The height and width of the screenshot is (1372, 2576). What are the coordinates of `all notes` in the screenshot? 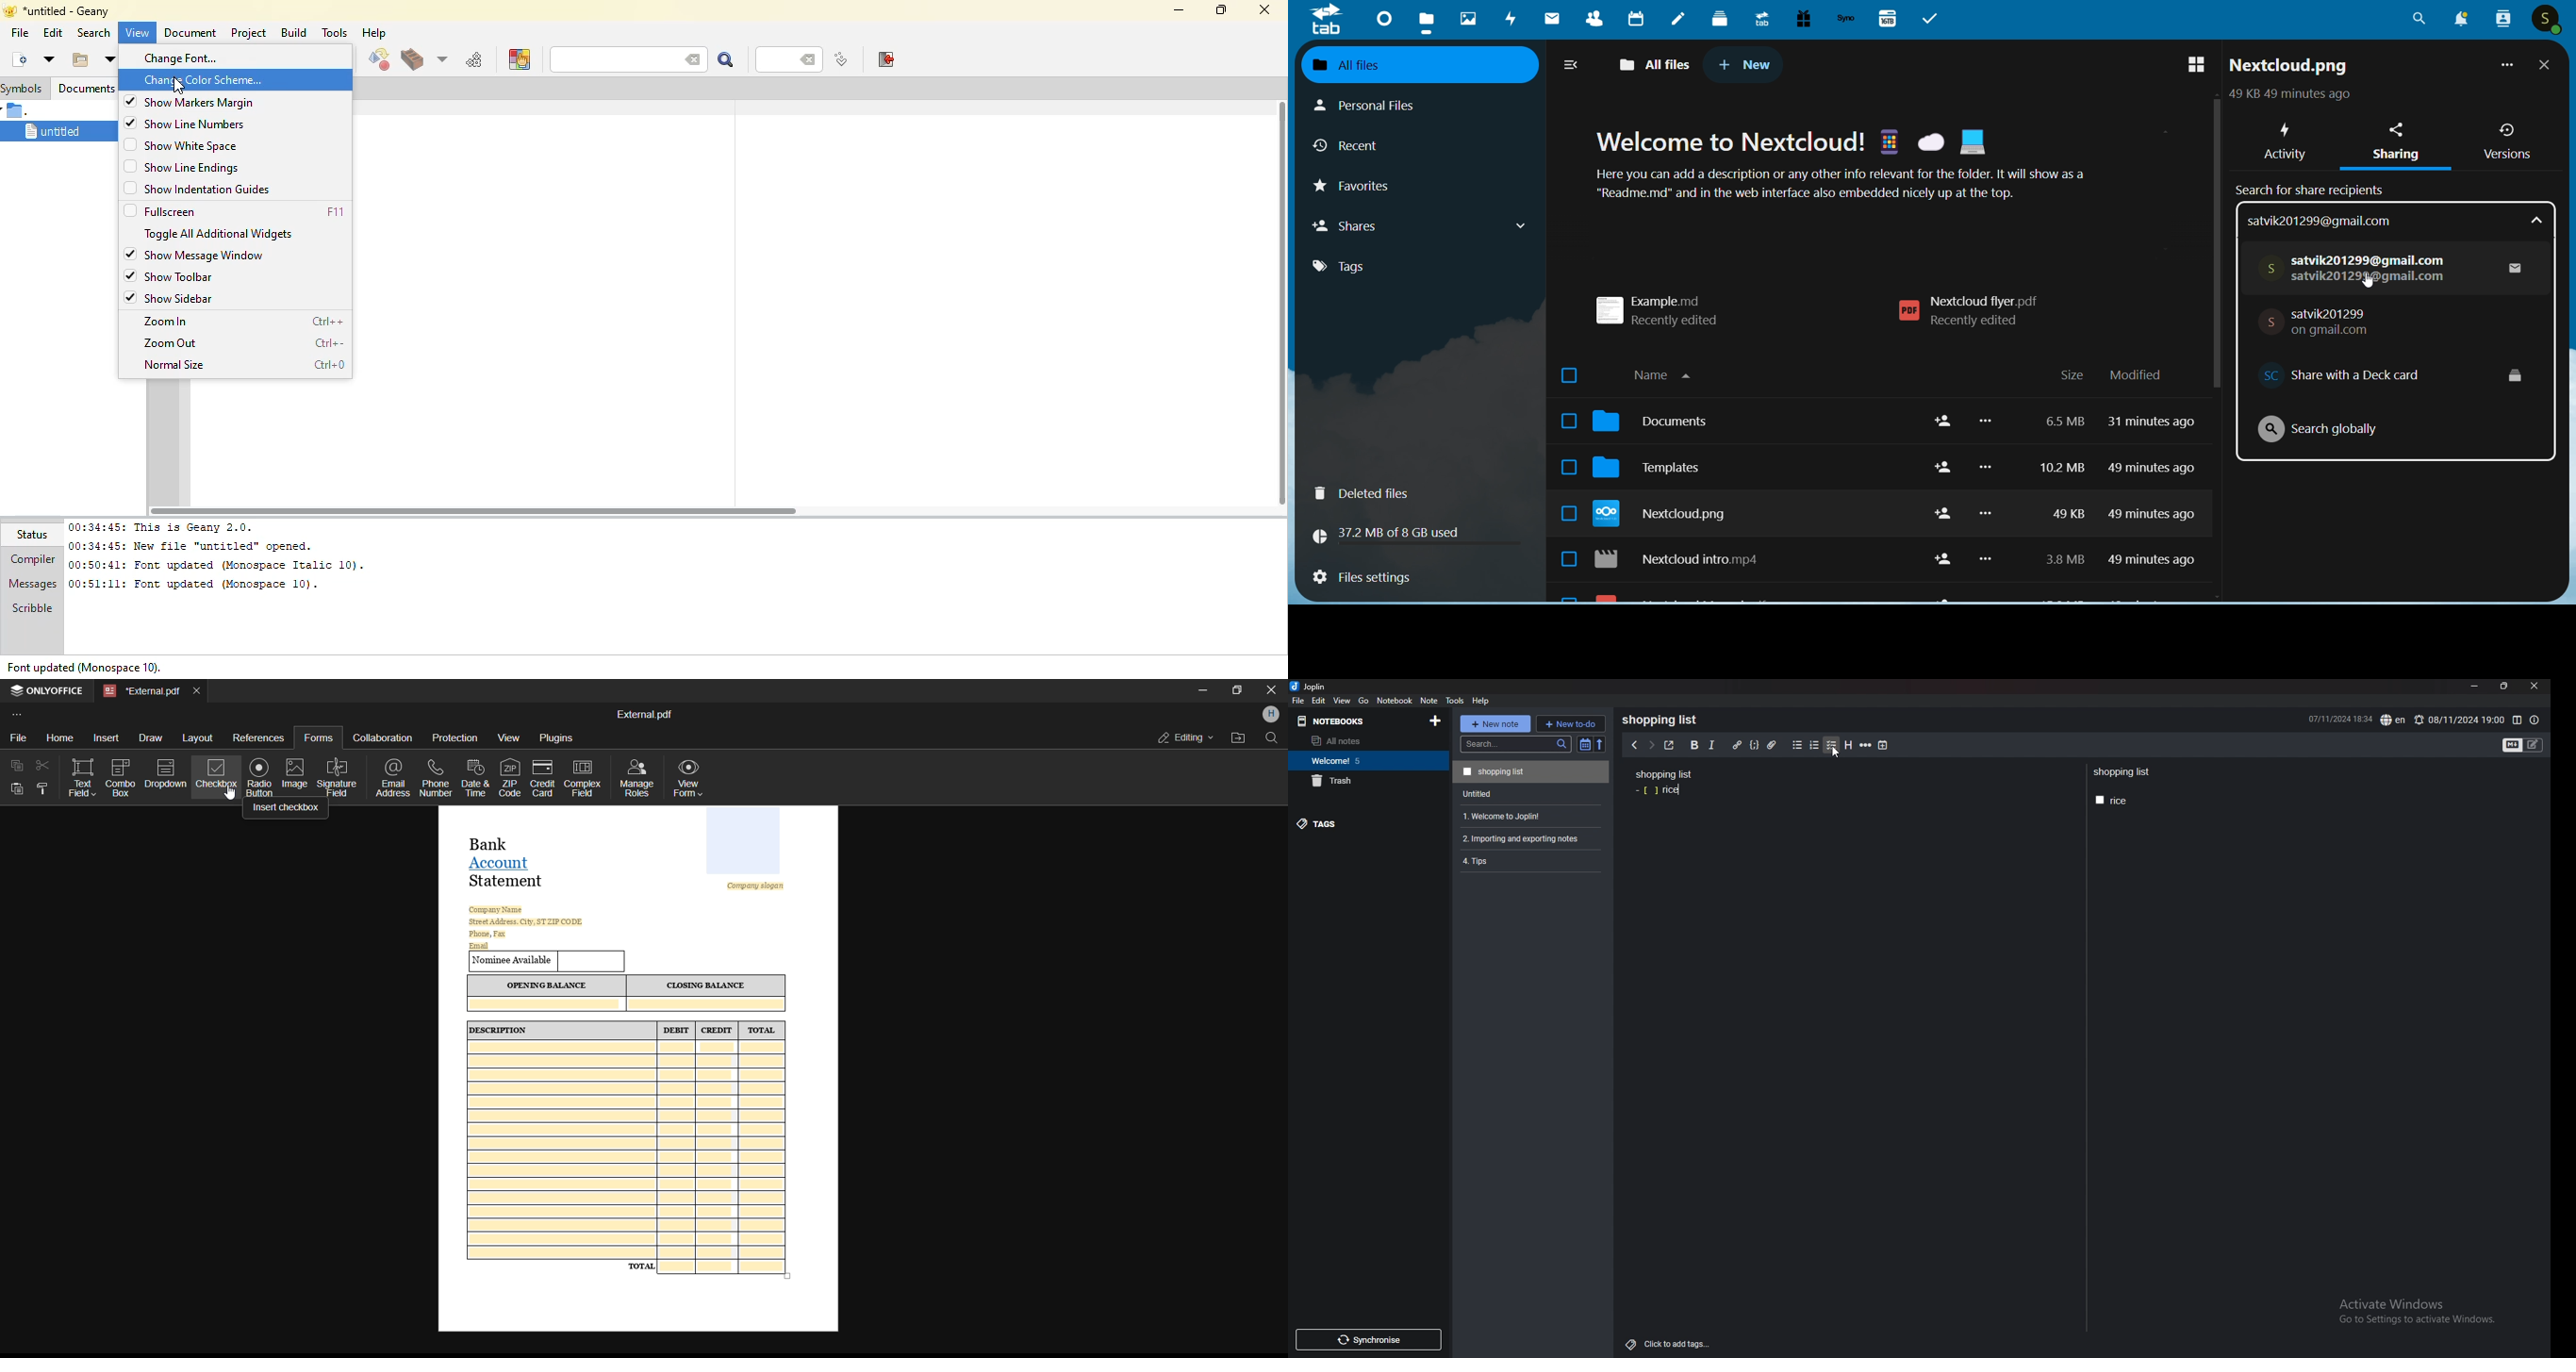 It's located at (1362, 741).